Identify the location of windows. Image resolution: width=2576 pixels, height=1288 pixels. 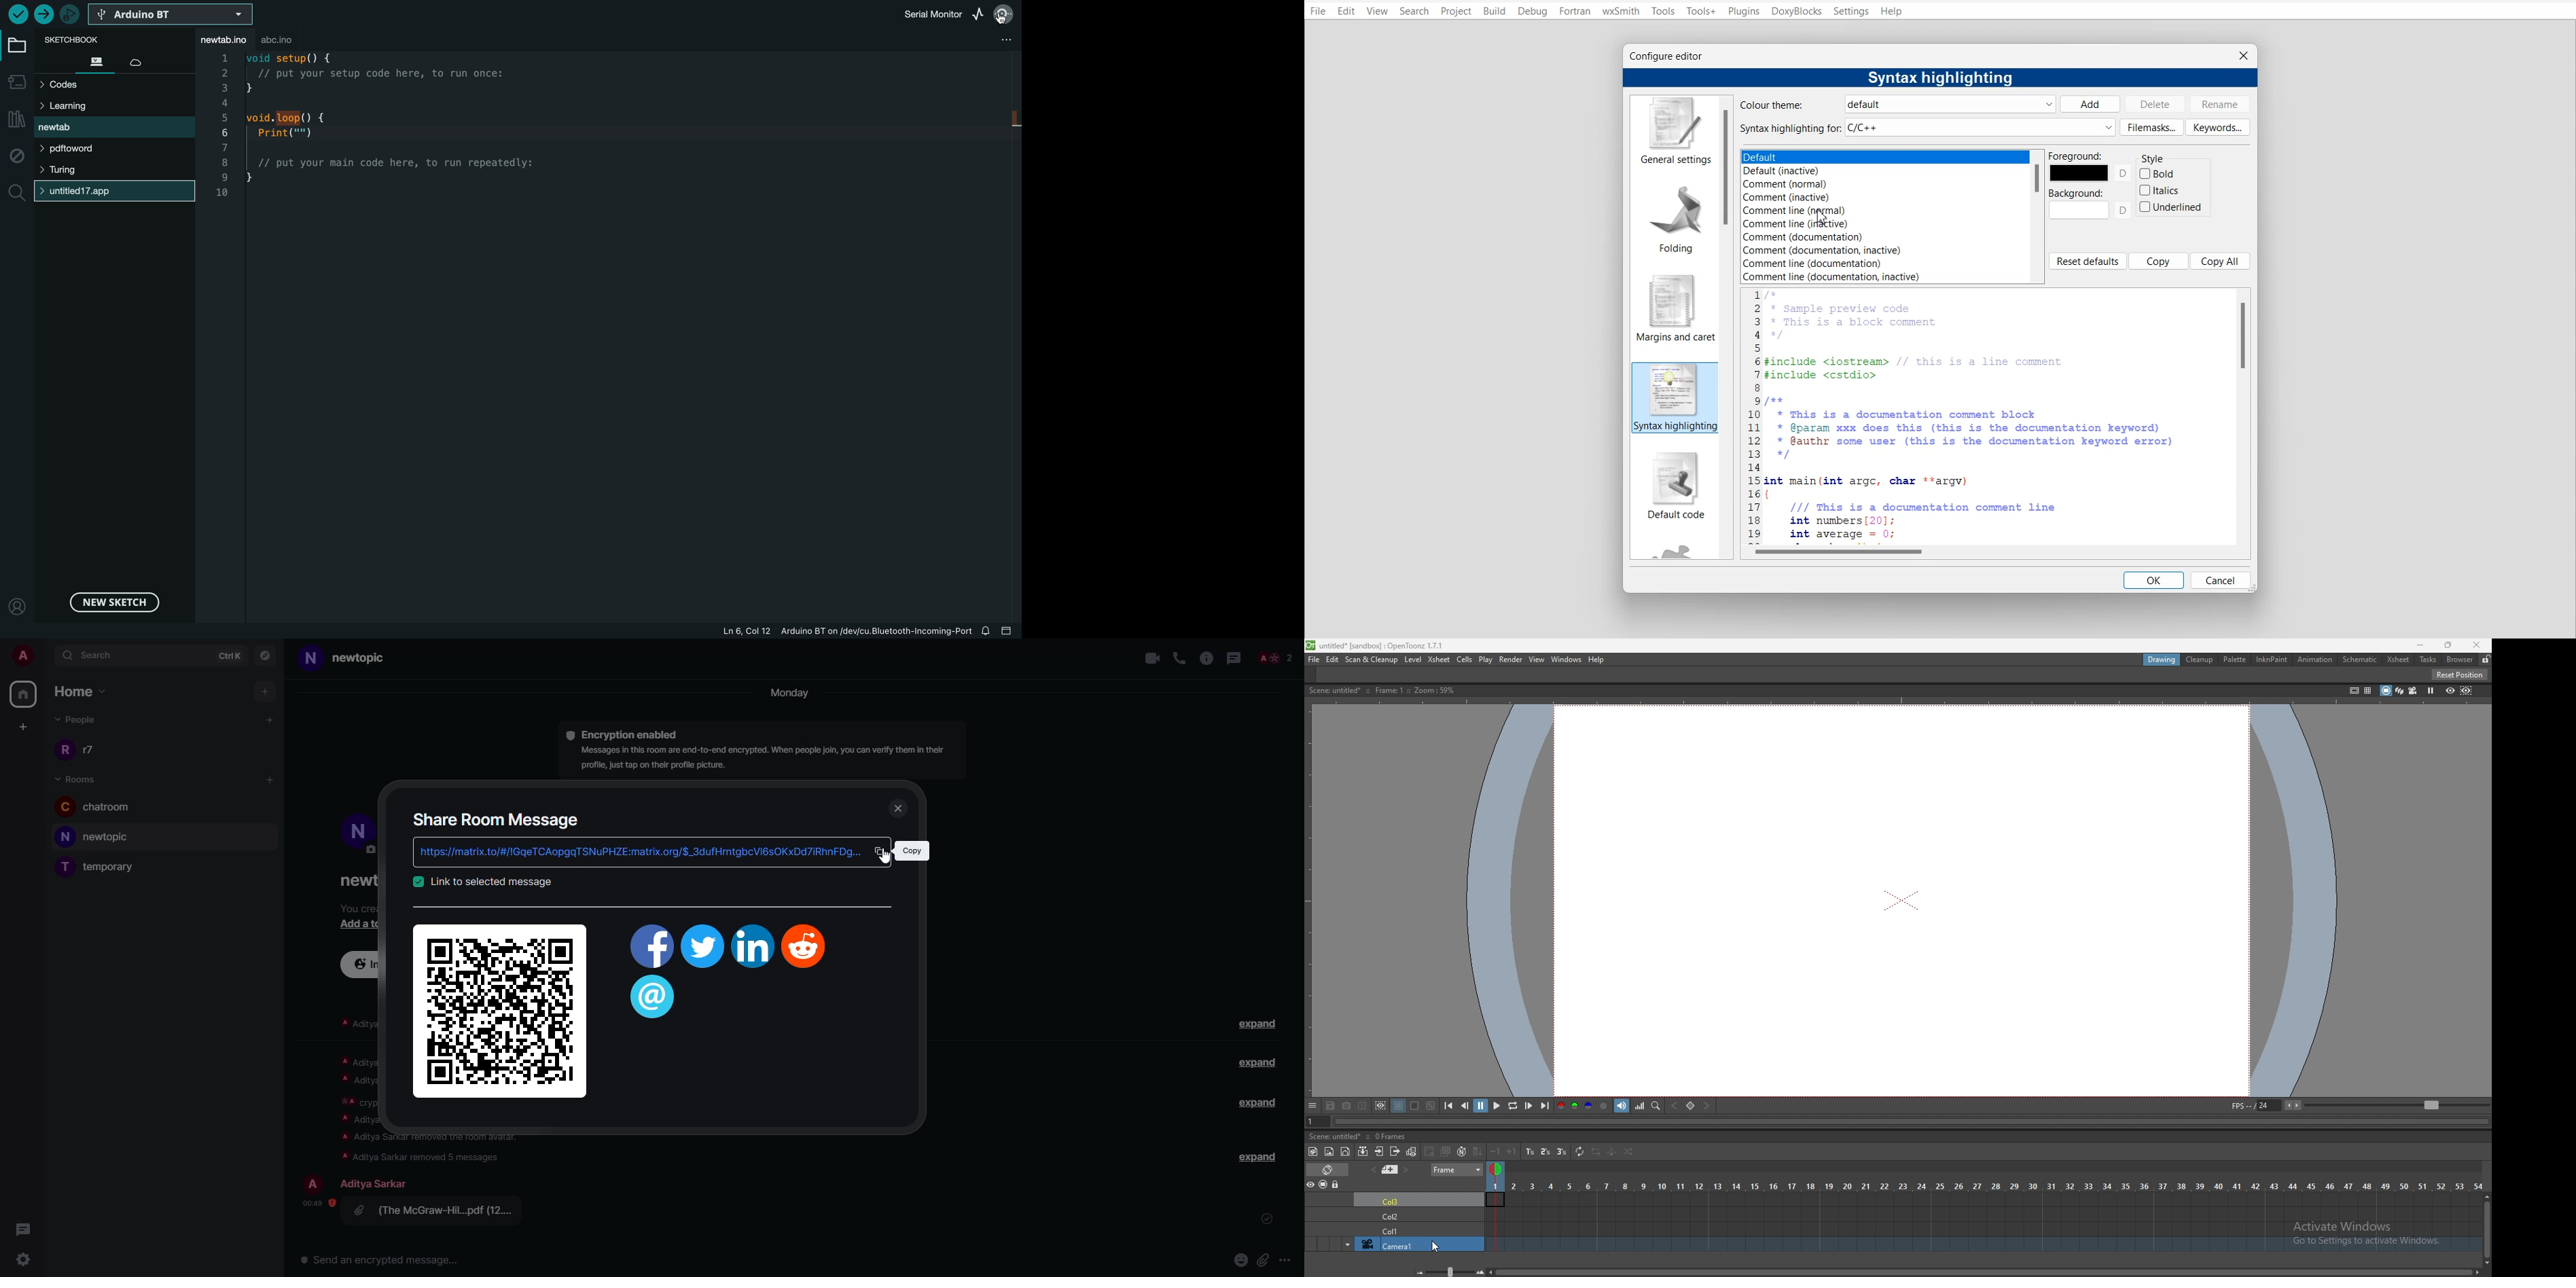
(1567, 660).